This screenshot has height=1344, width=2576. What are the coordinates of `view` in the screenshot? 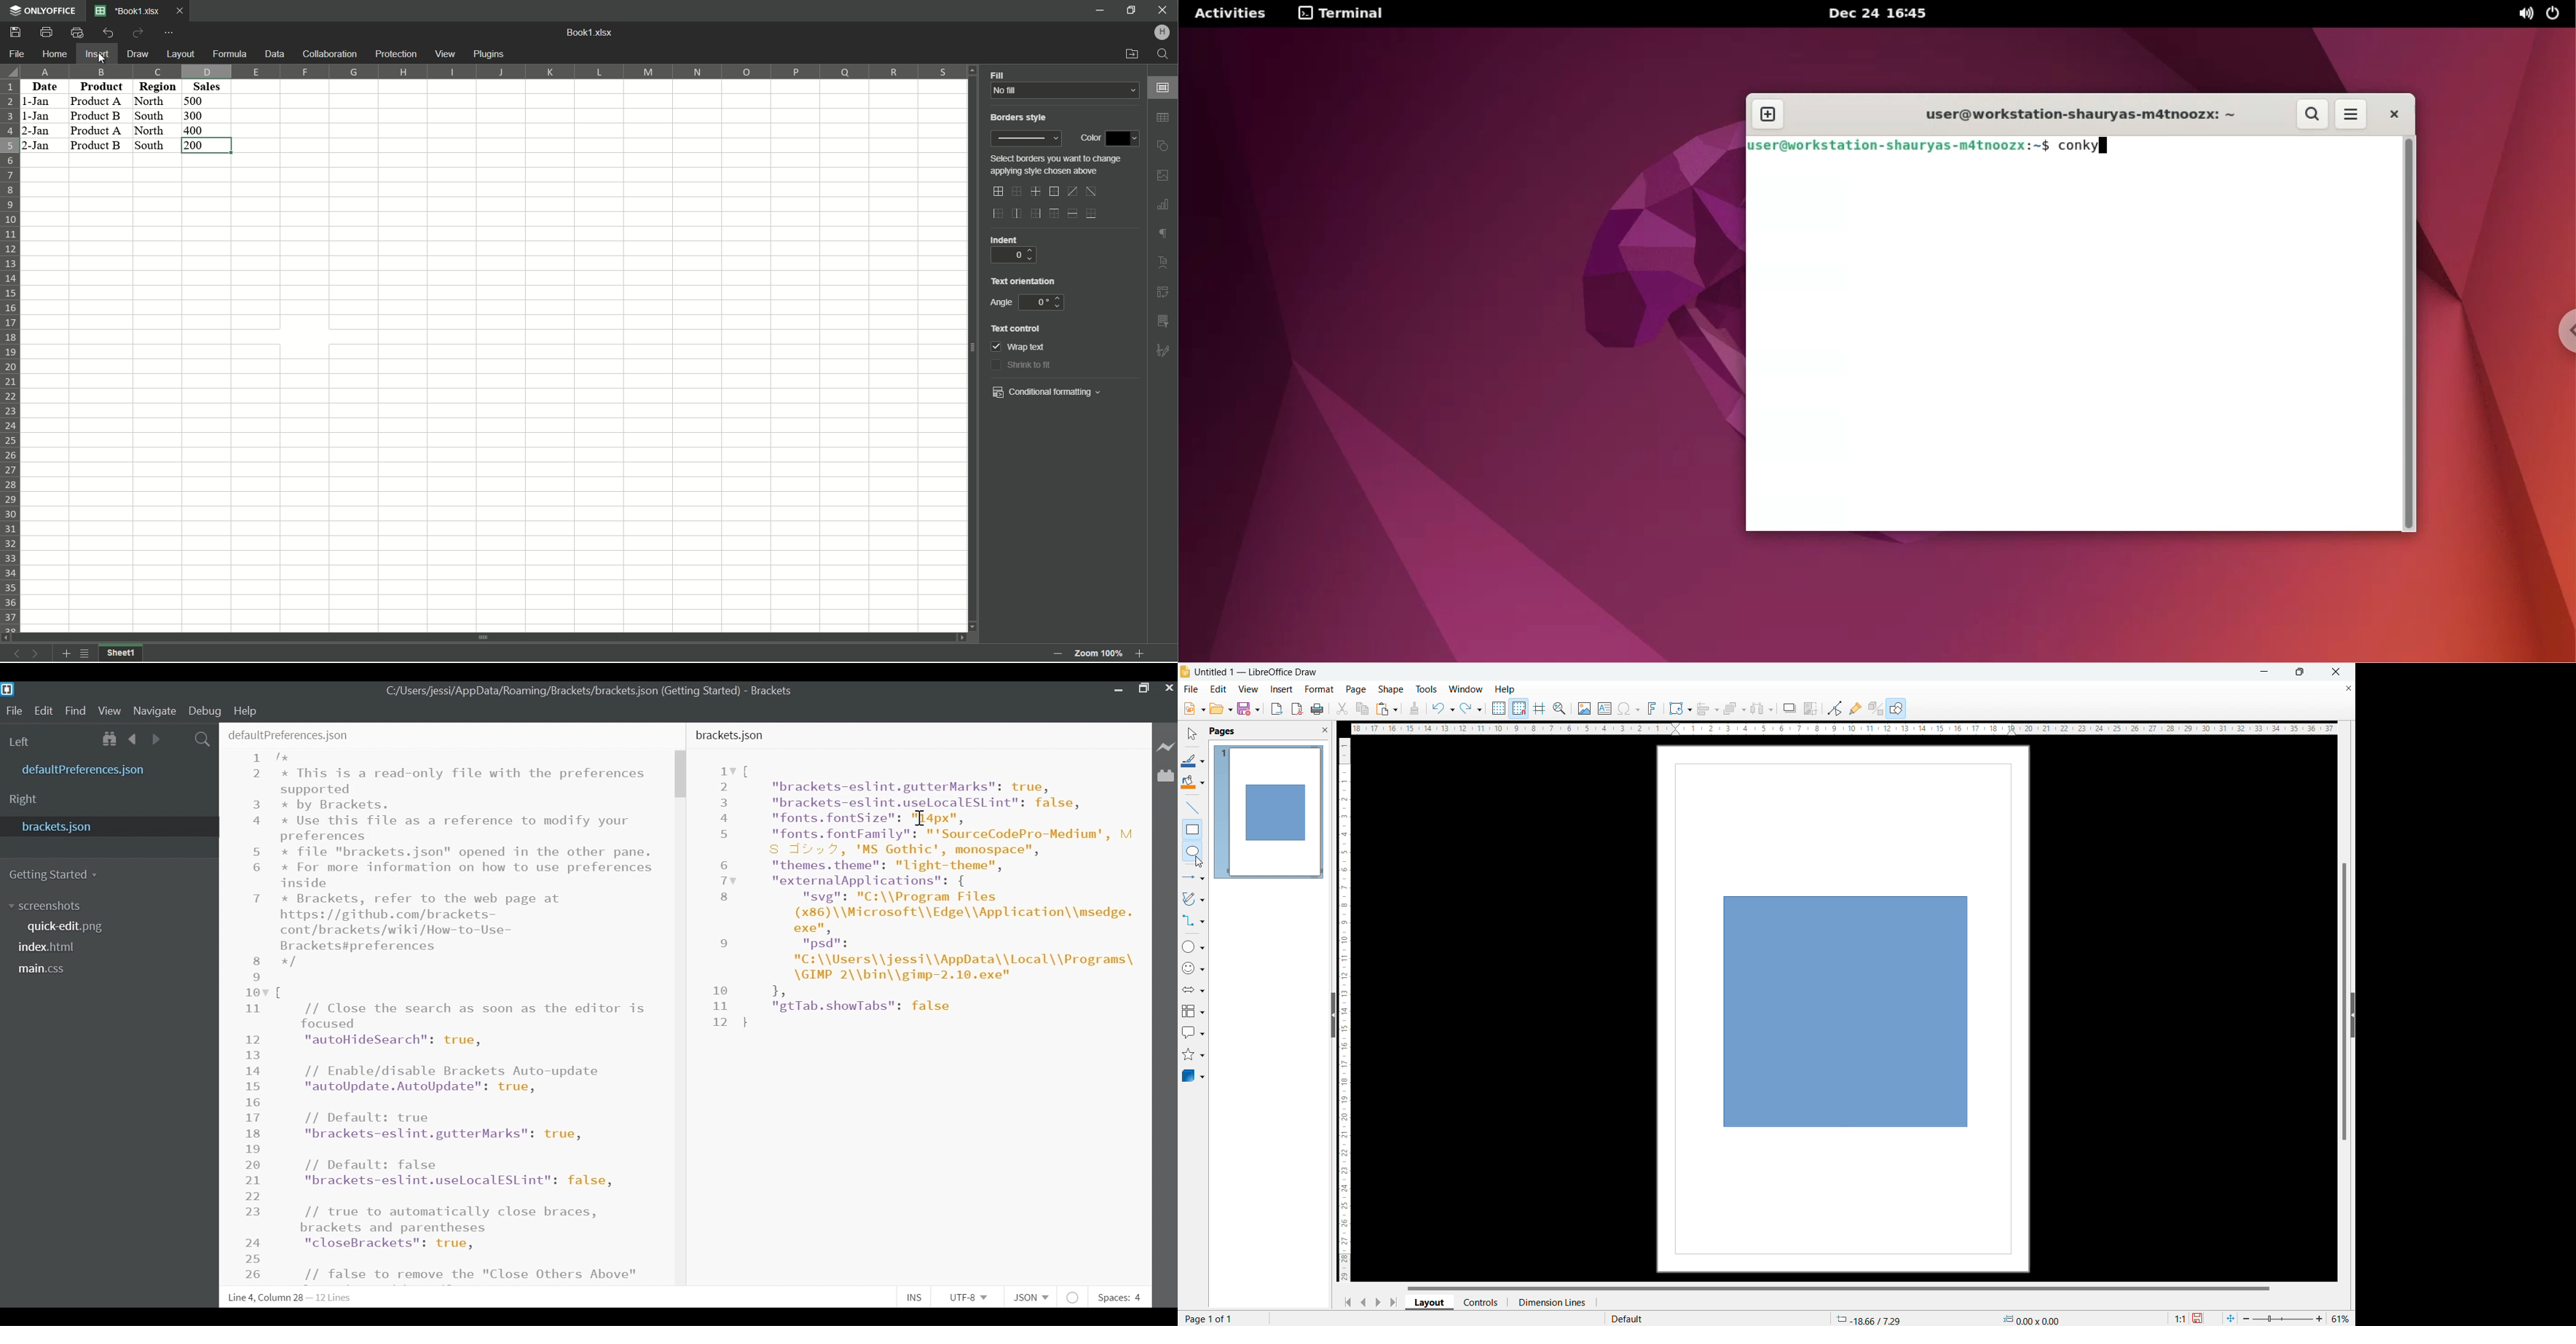 It's located at (446, 55).